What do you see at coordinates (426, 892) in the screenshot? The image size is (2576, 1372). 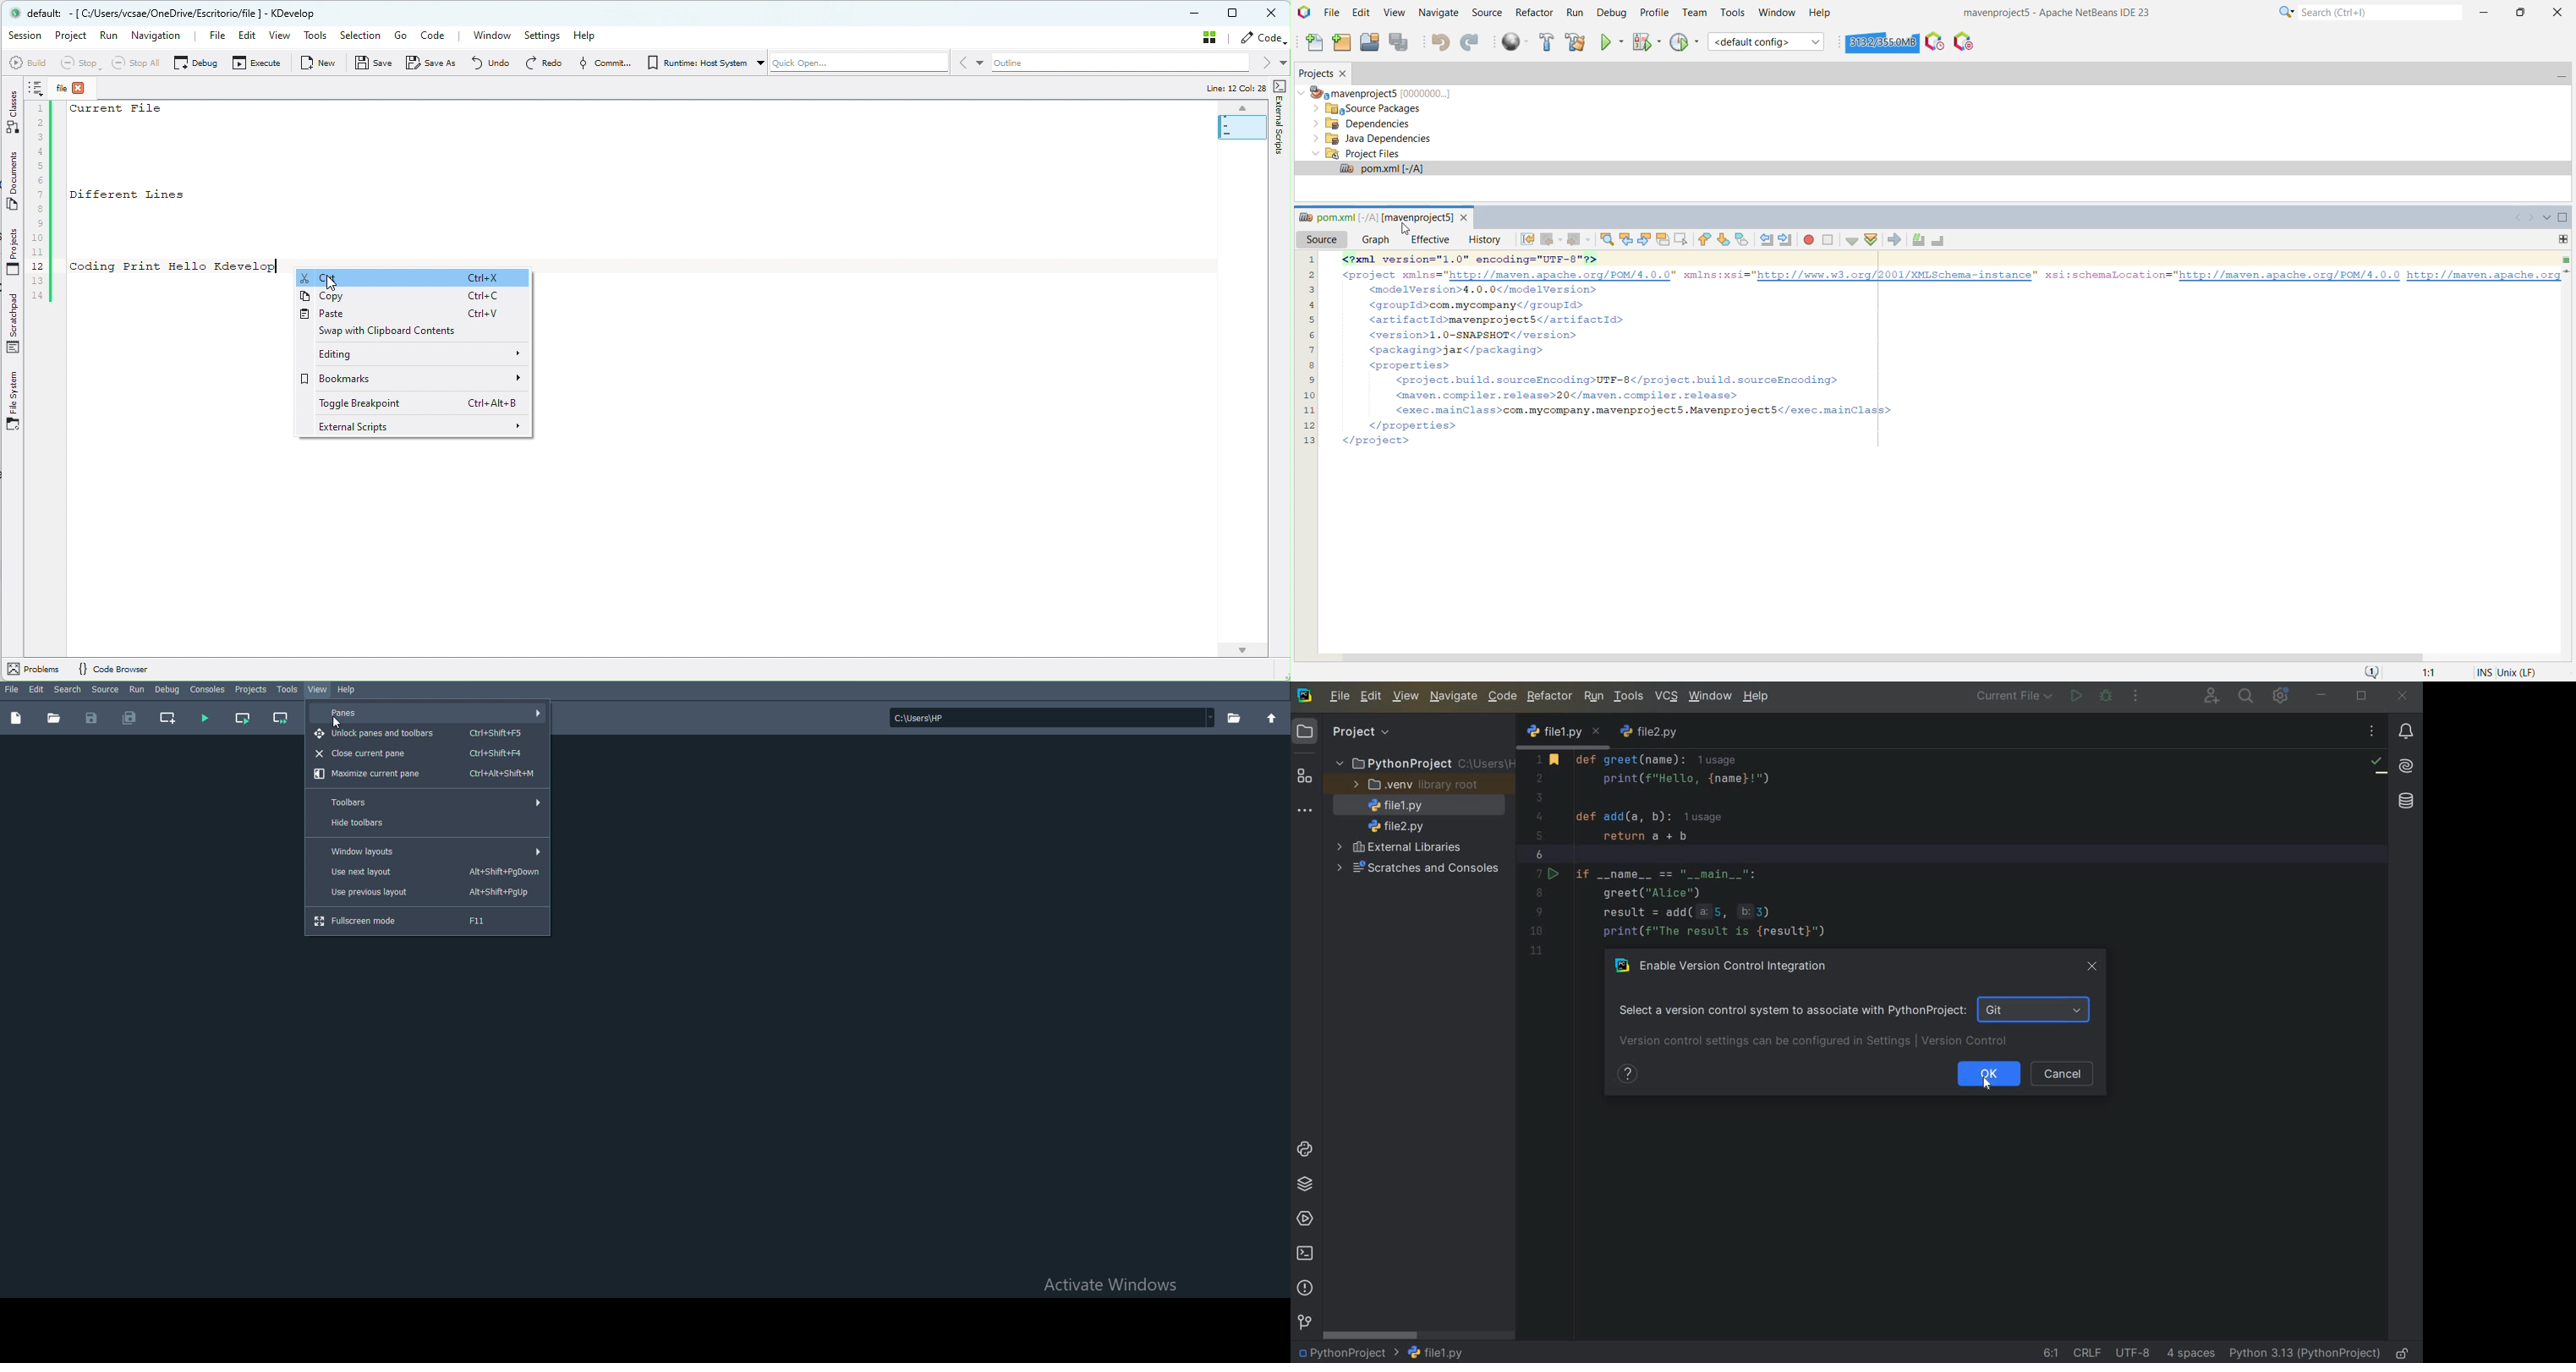 I see `Use previous layout` at bounding box center [426, 892].